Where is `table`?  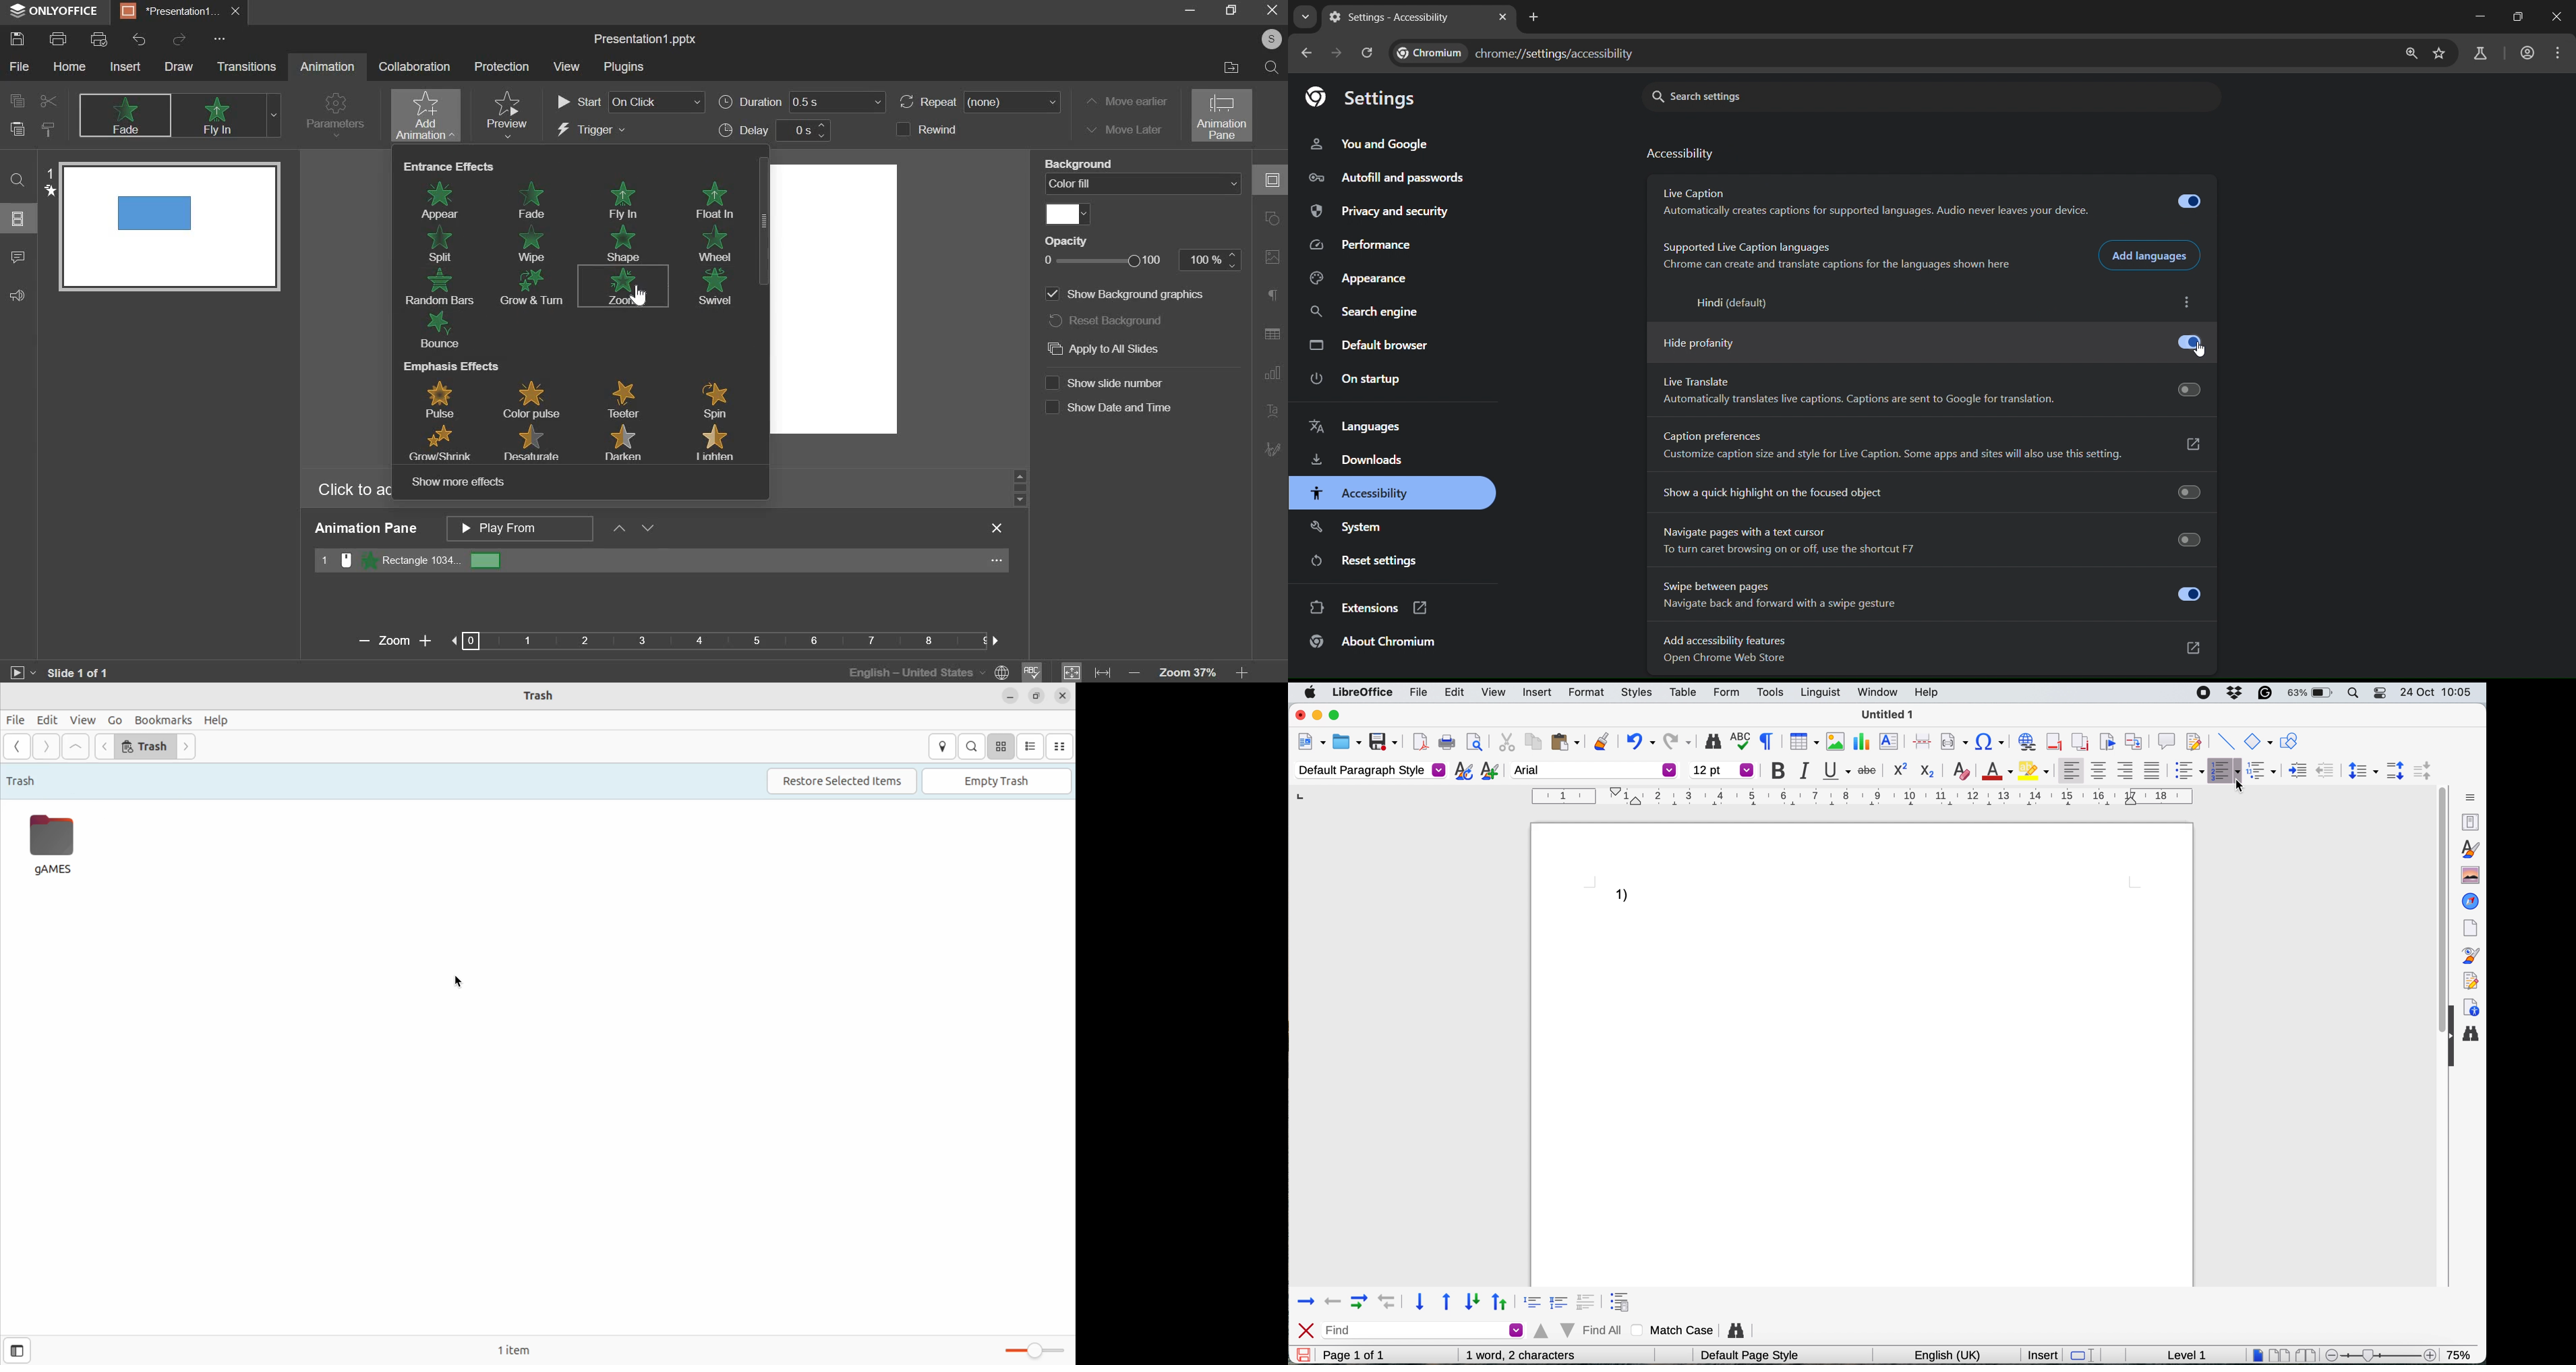
table is located at coordinates (1685, 691).